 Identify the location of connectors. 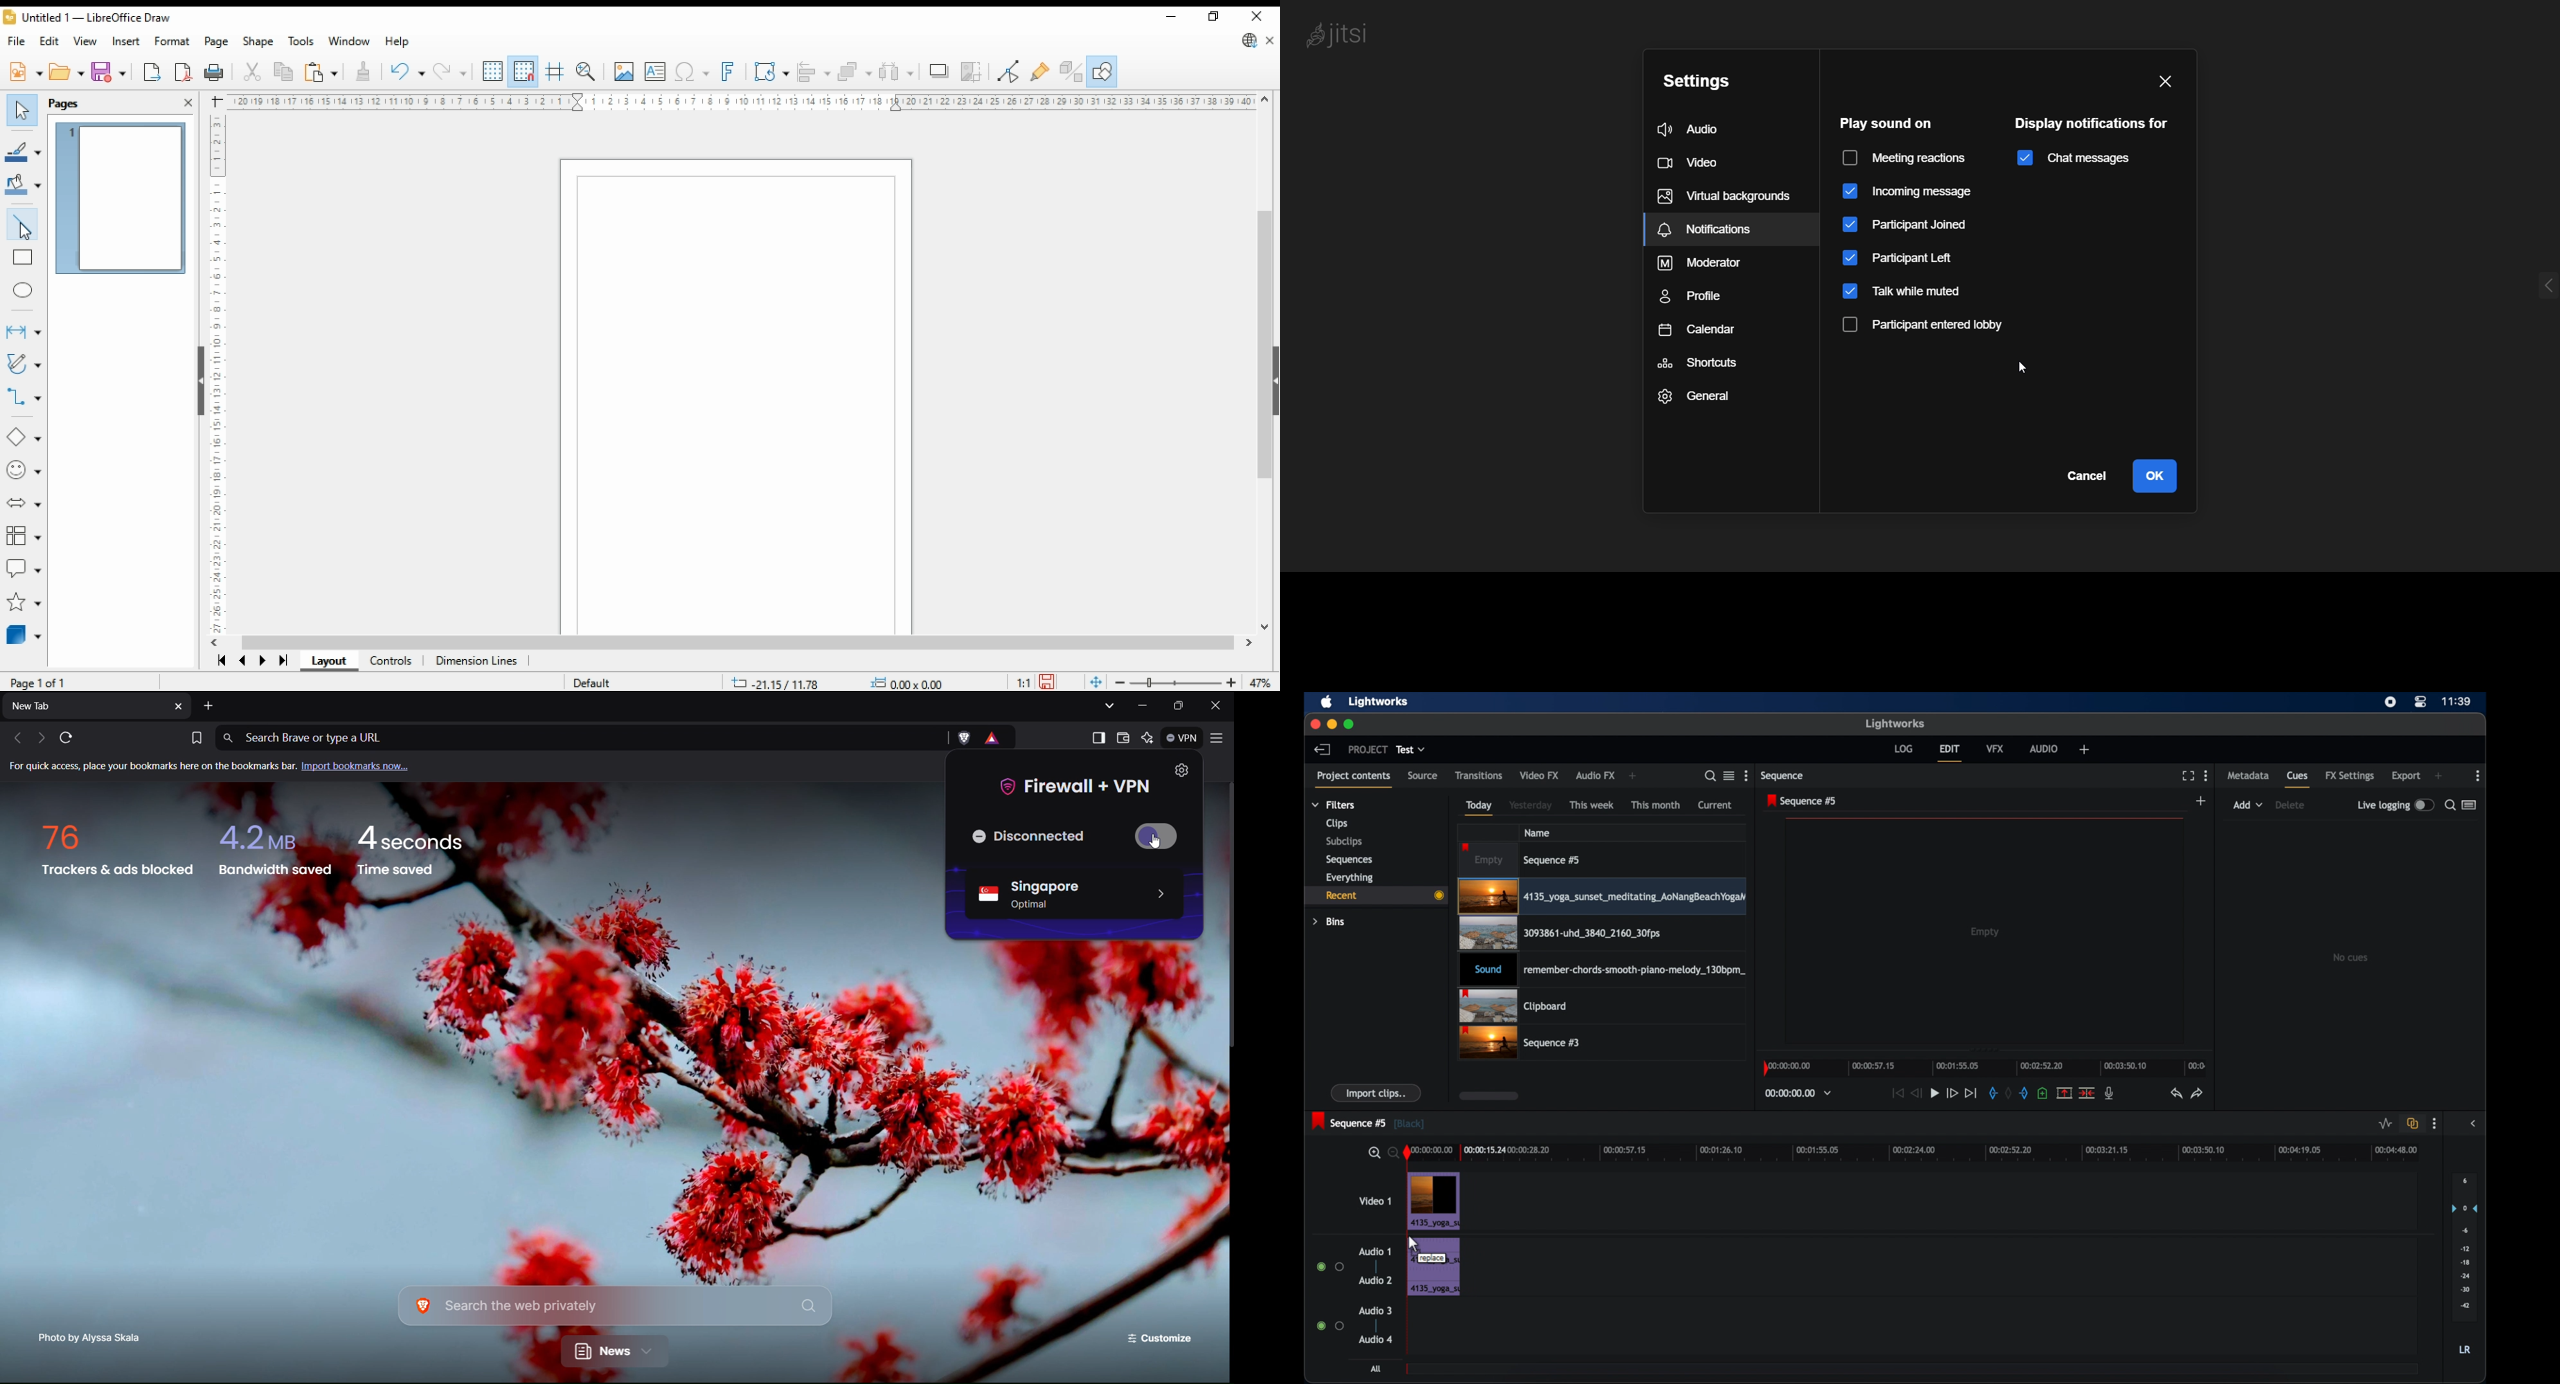
(24, 397).